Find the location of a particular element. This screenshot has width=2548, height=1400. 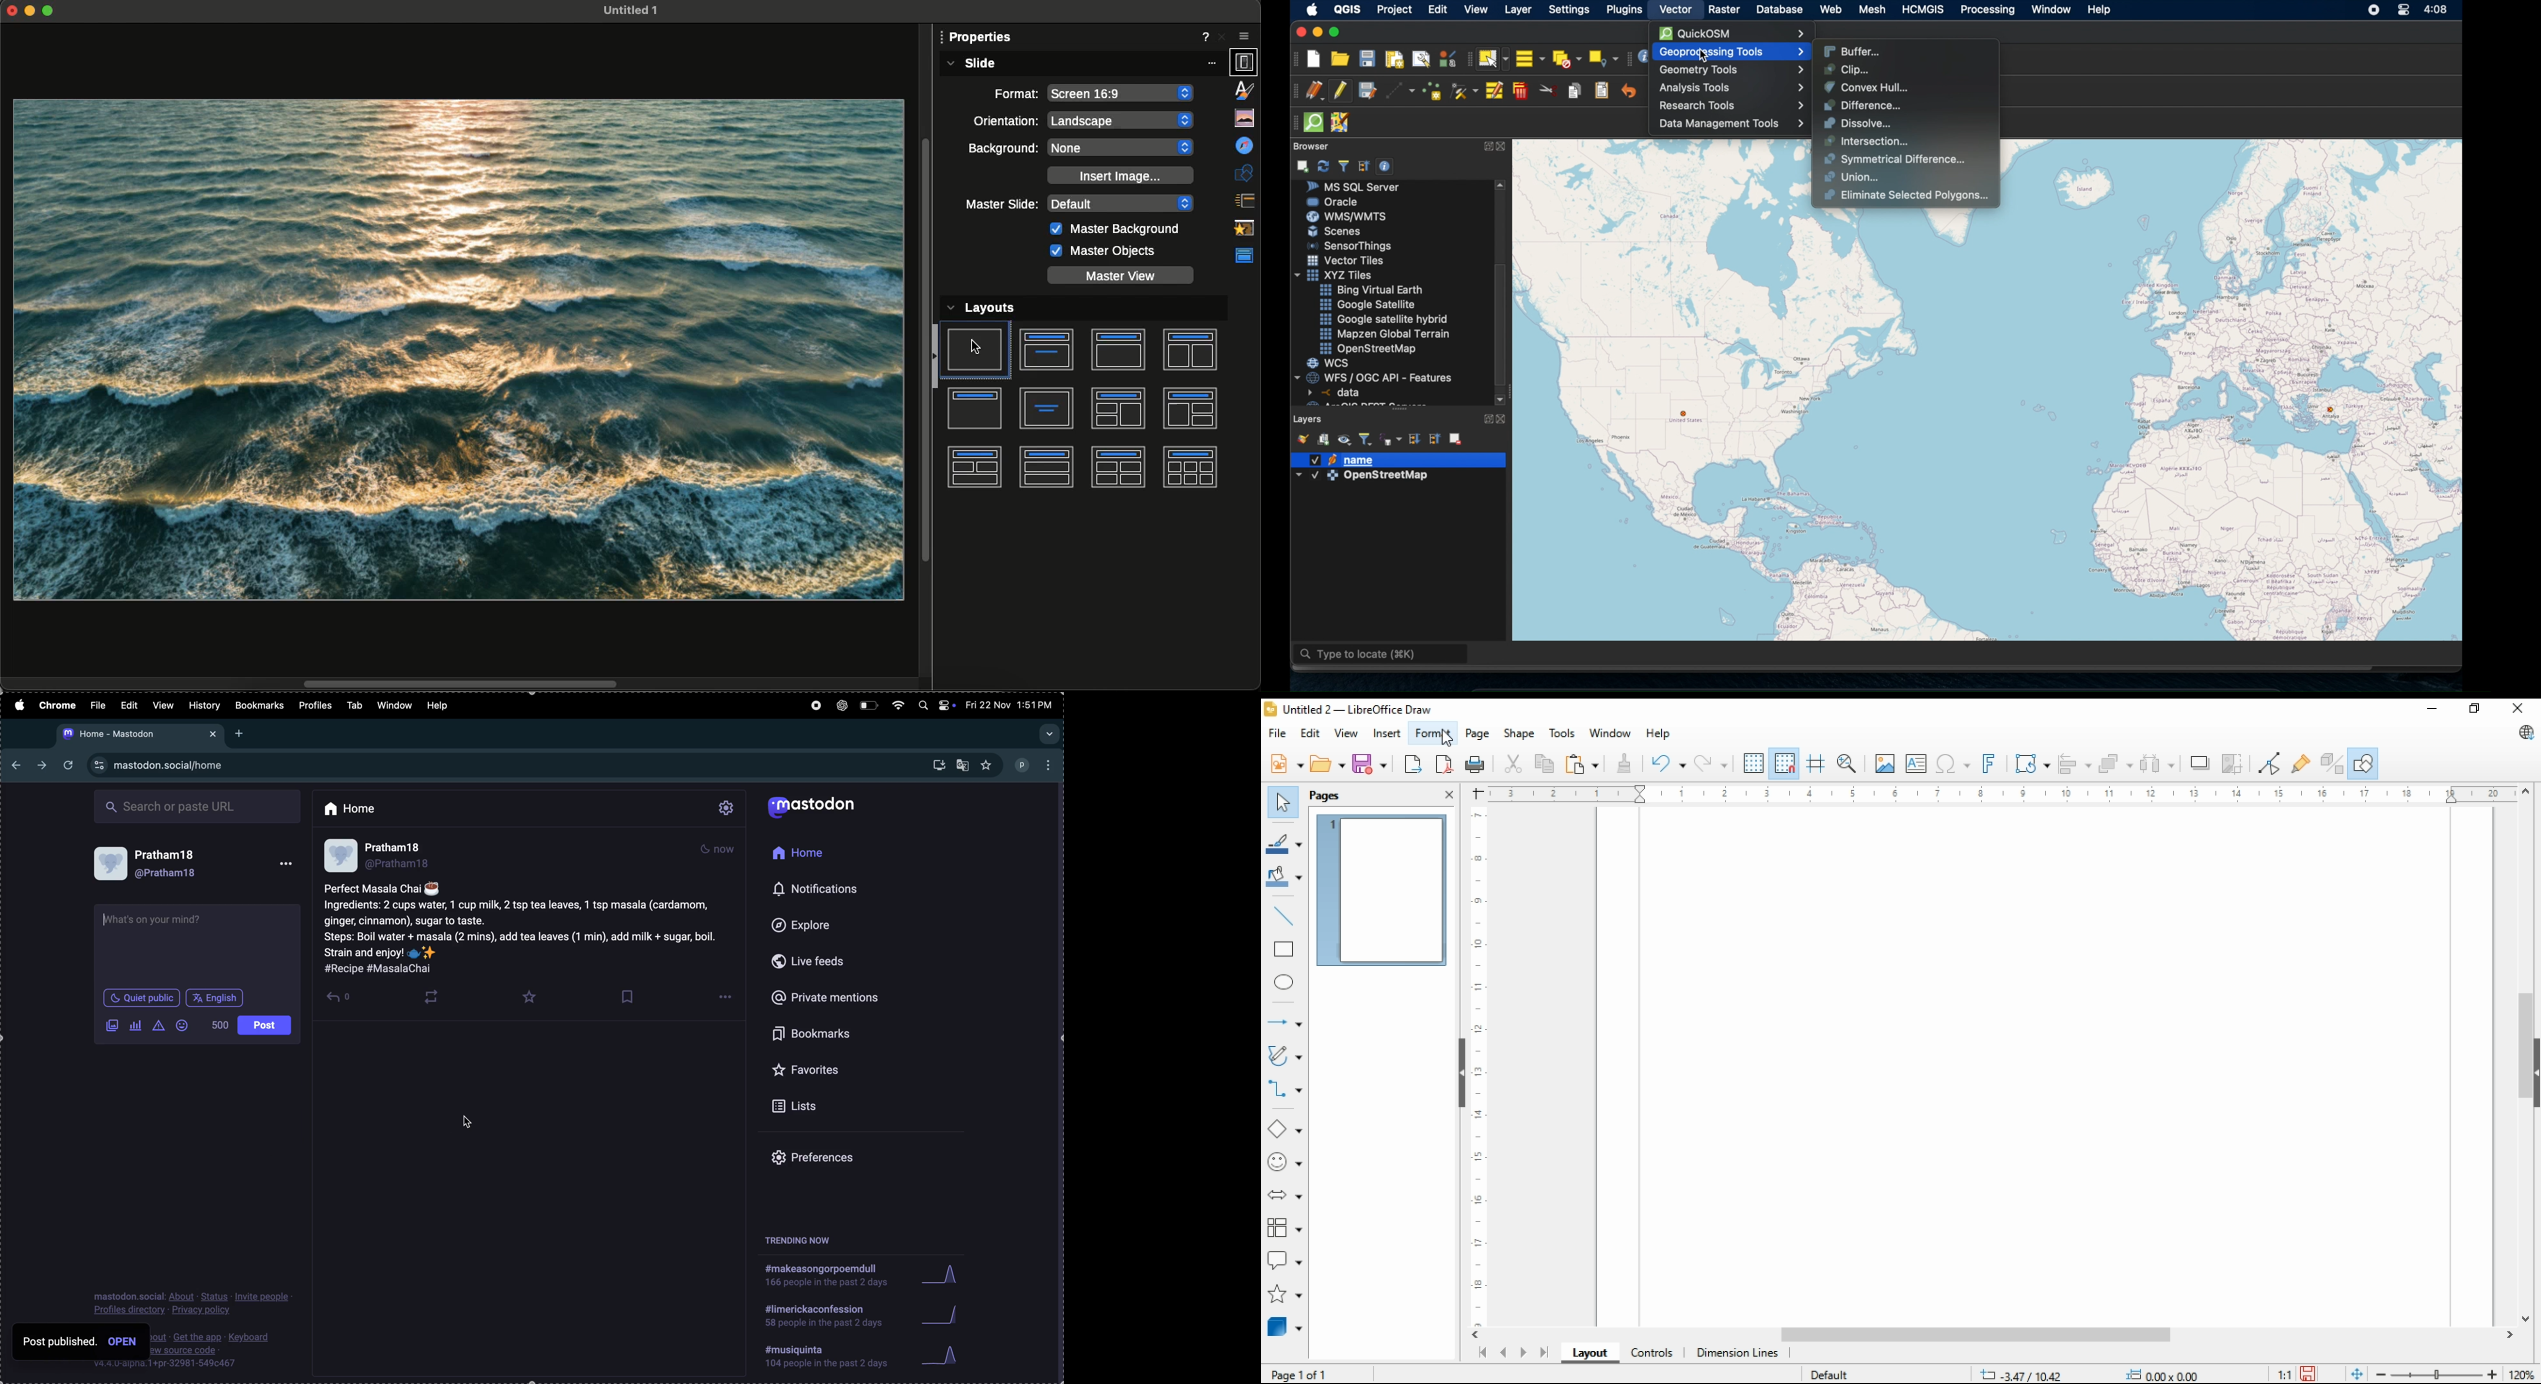

Buffer... is located at coordinates (1854, 50).